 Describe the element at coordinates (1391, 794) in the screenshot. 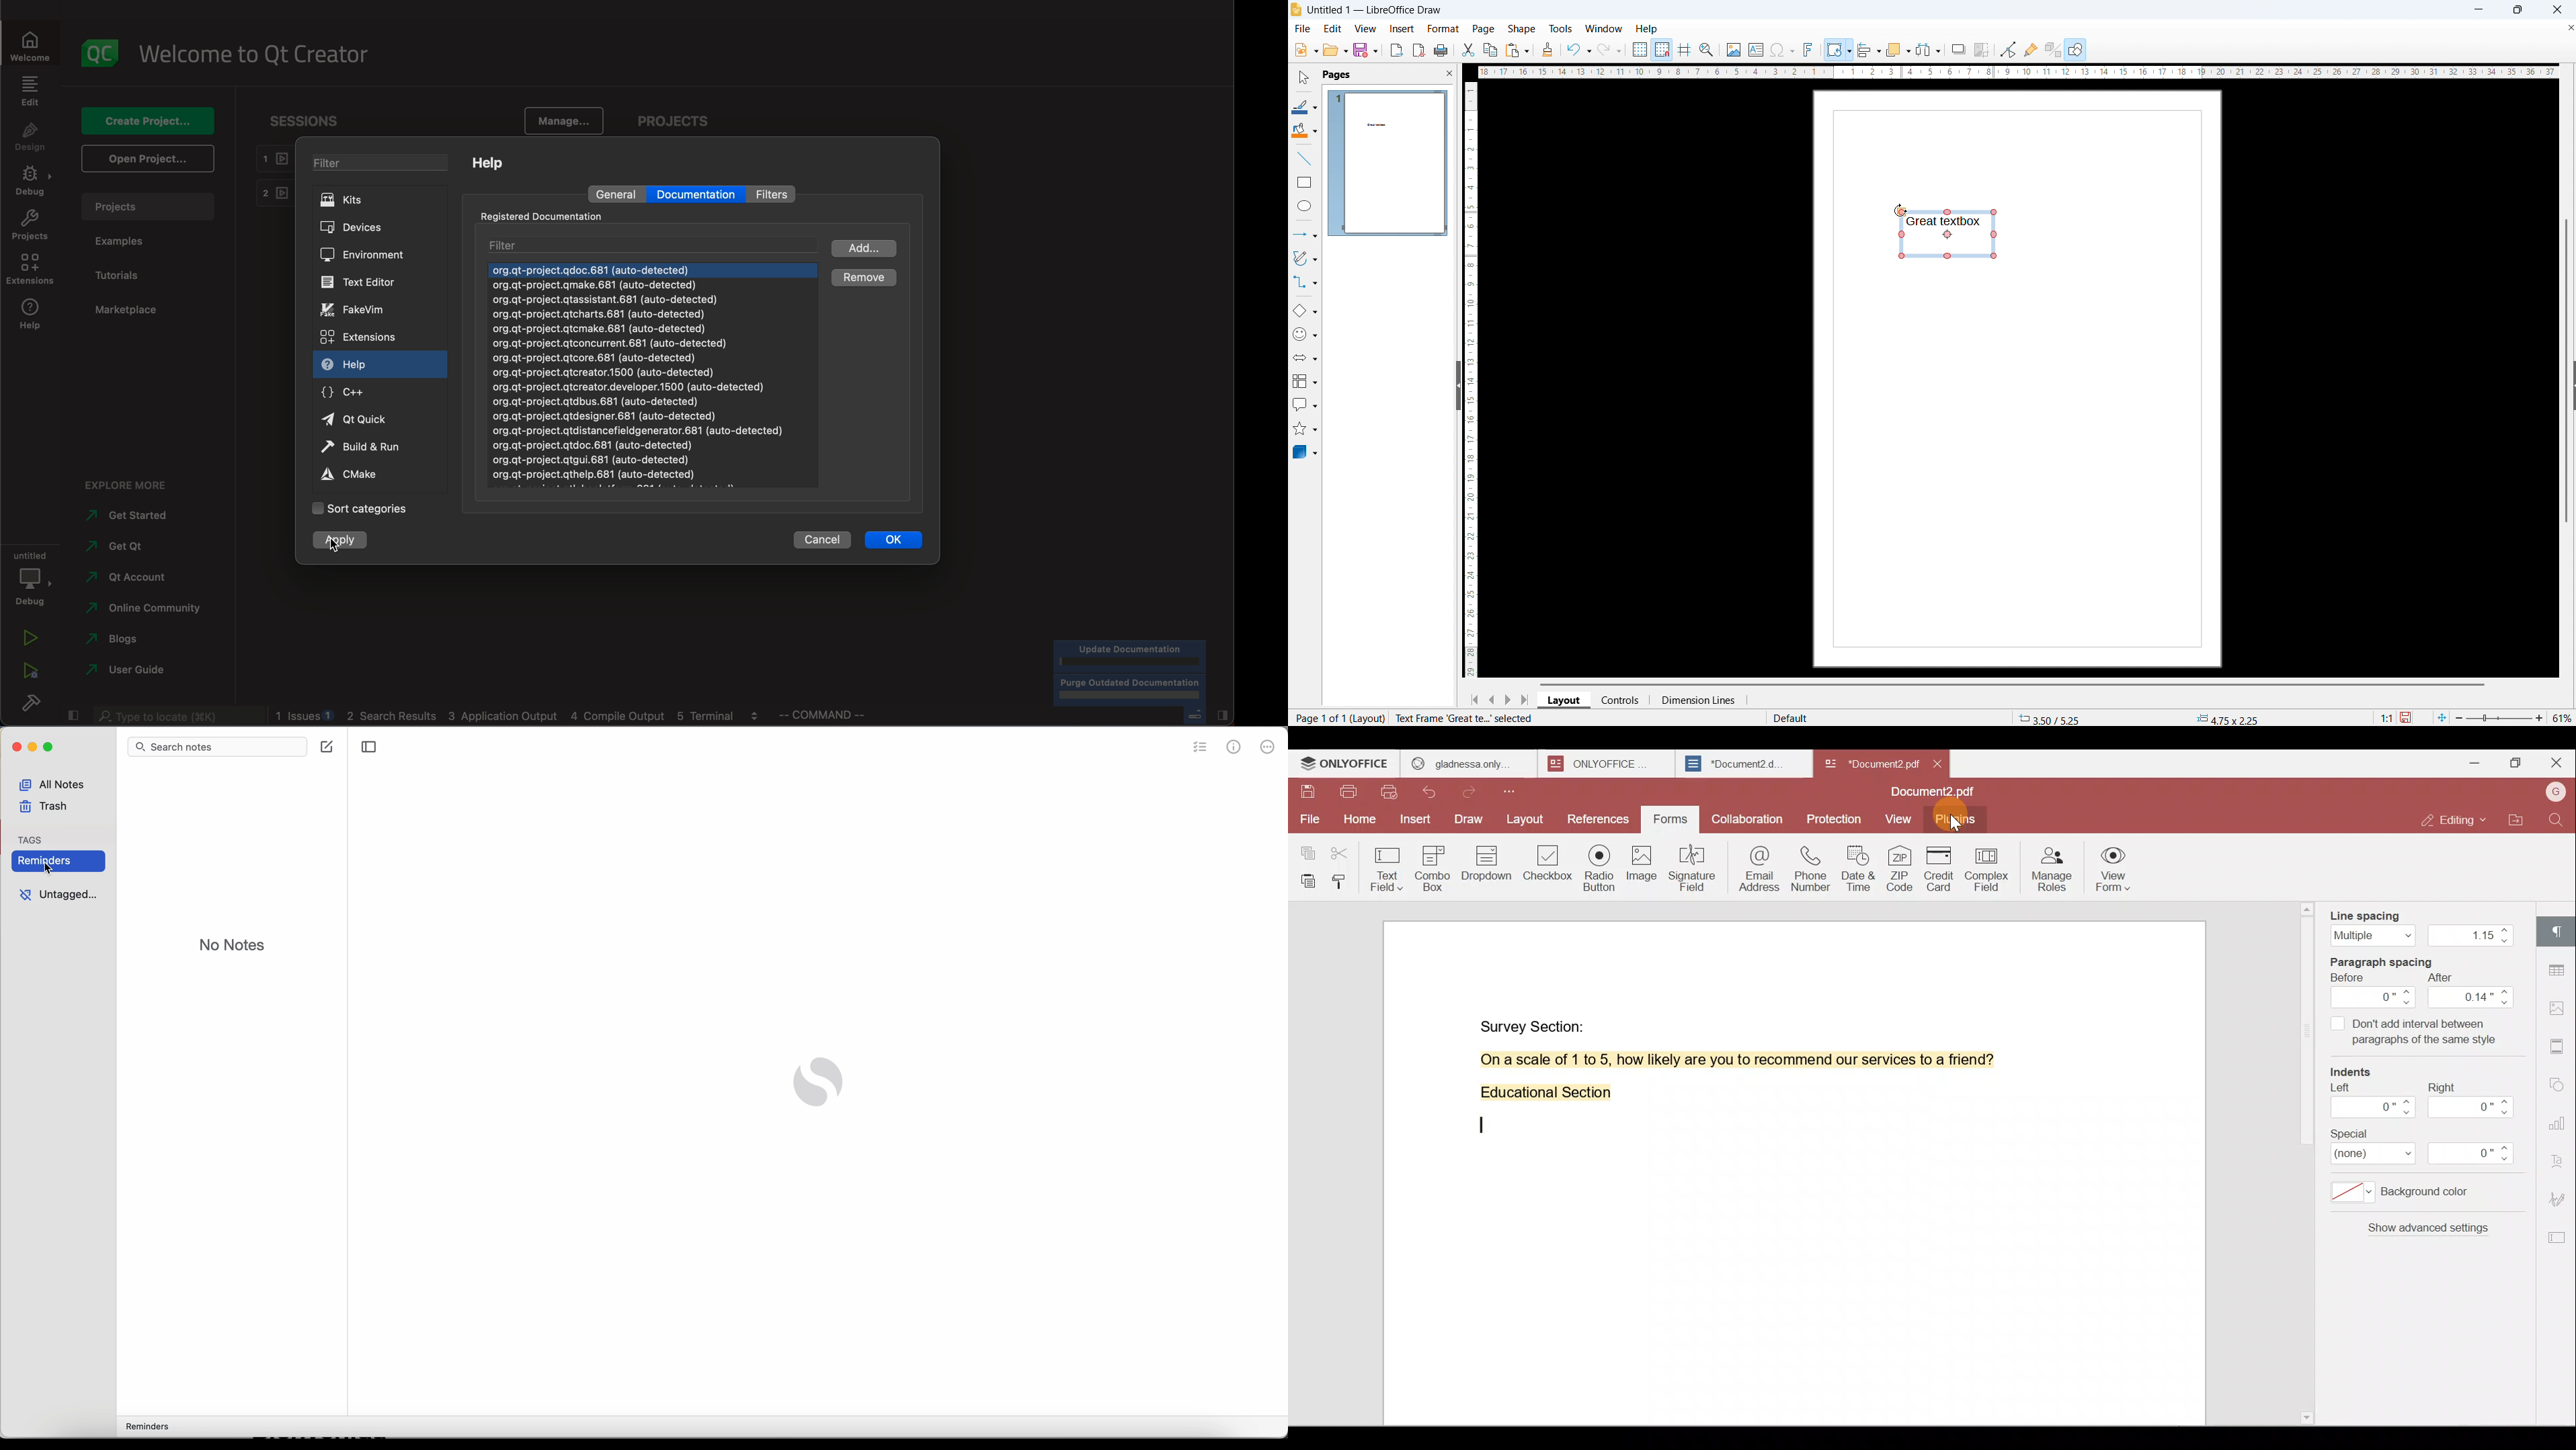

I see `Quick print` at that location.